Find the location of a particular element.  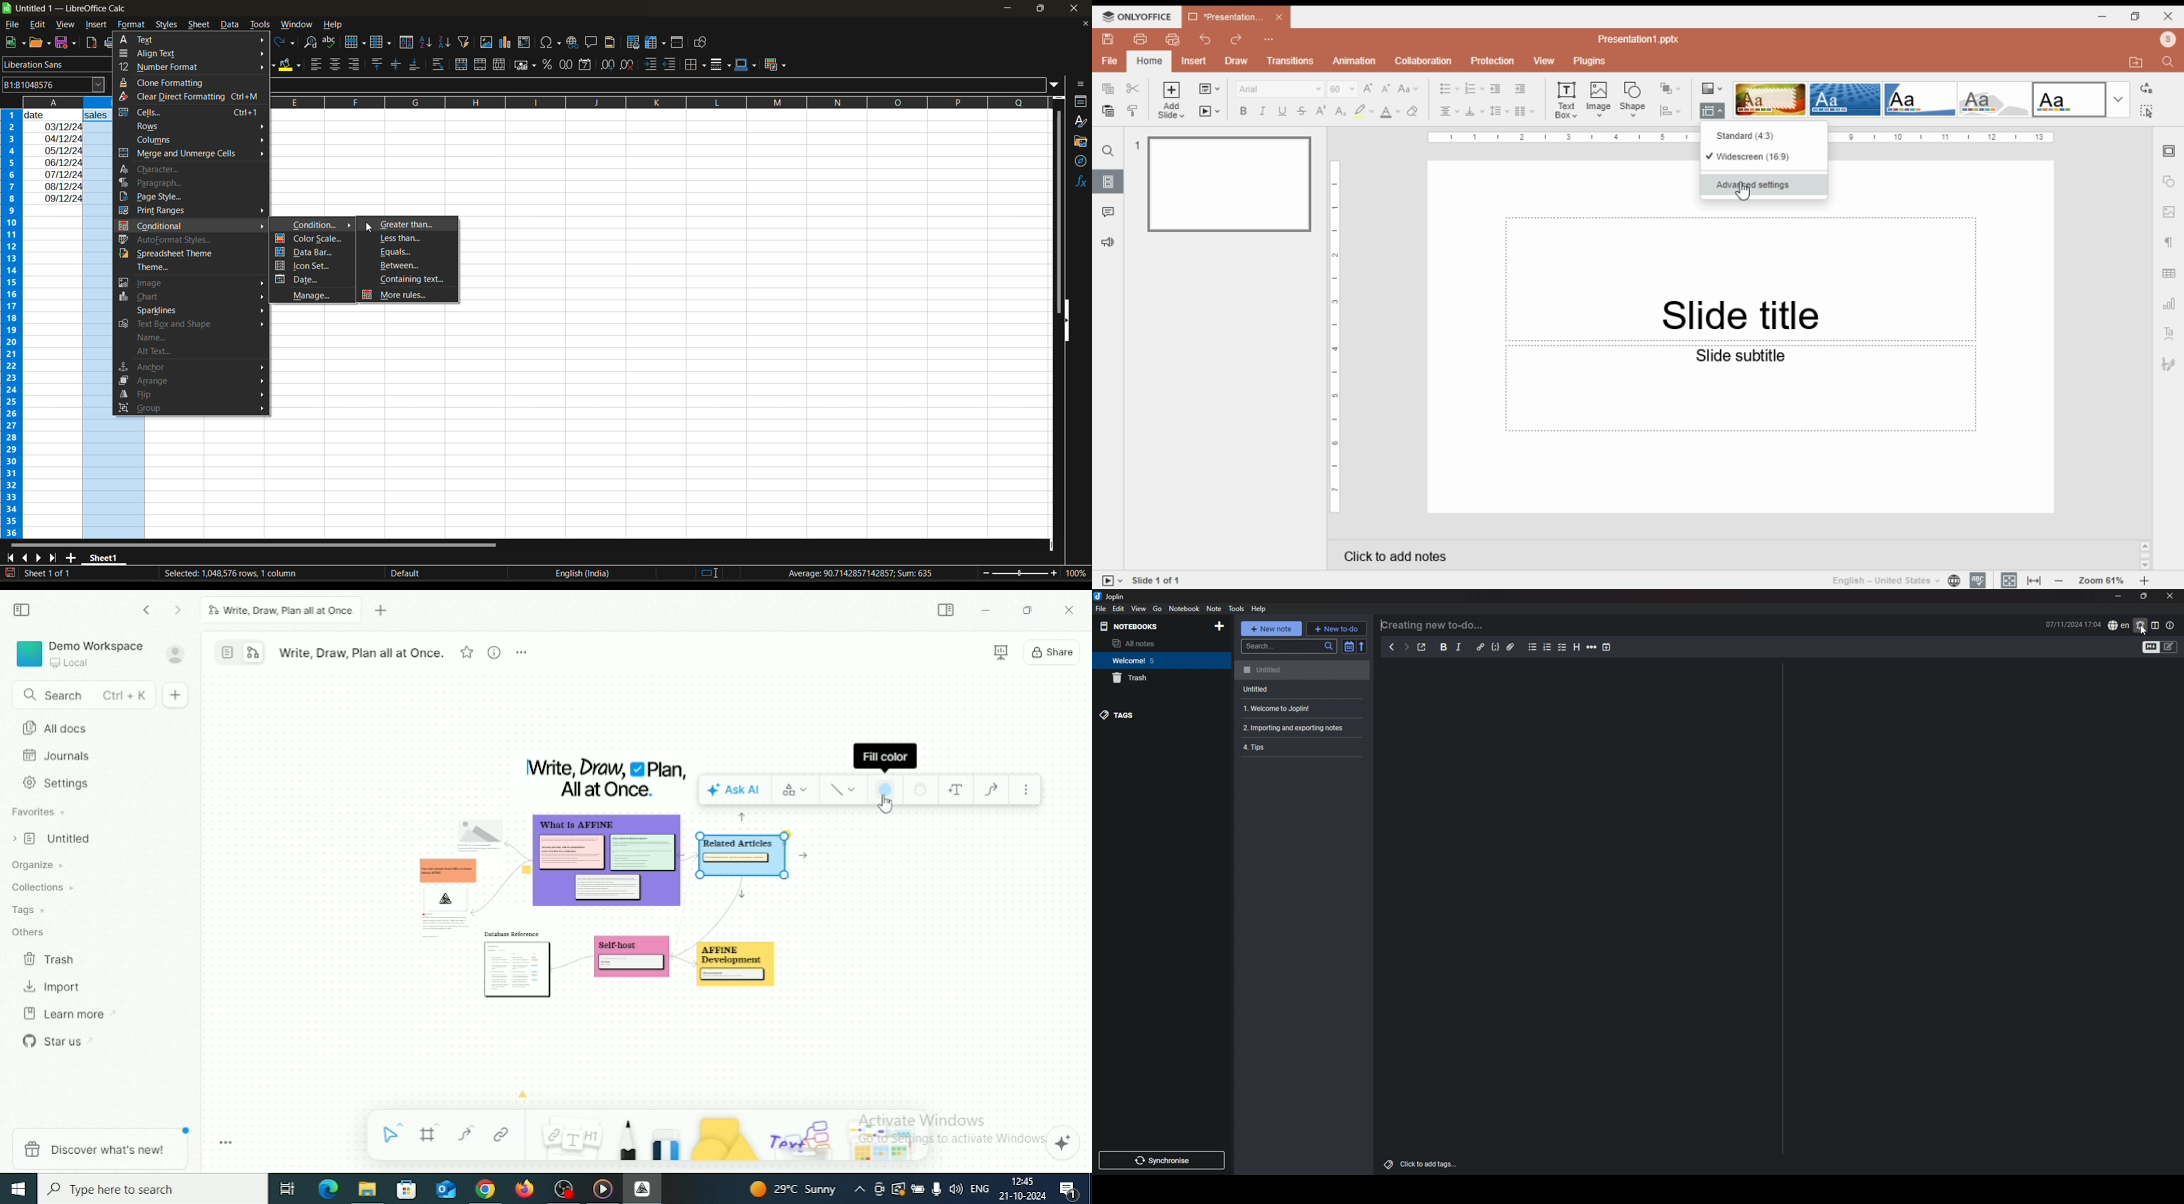

data bar is located at coordinates (310, 253).